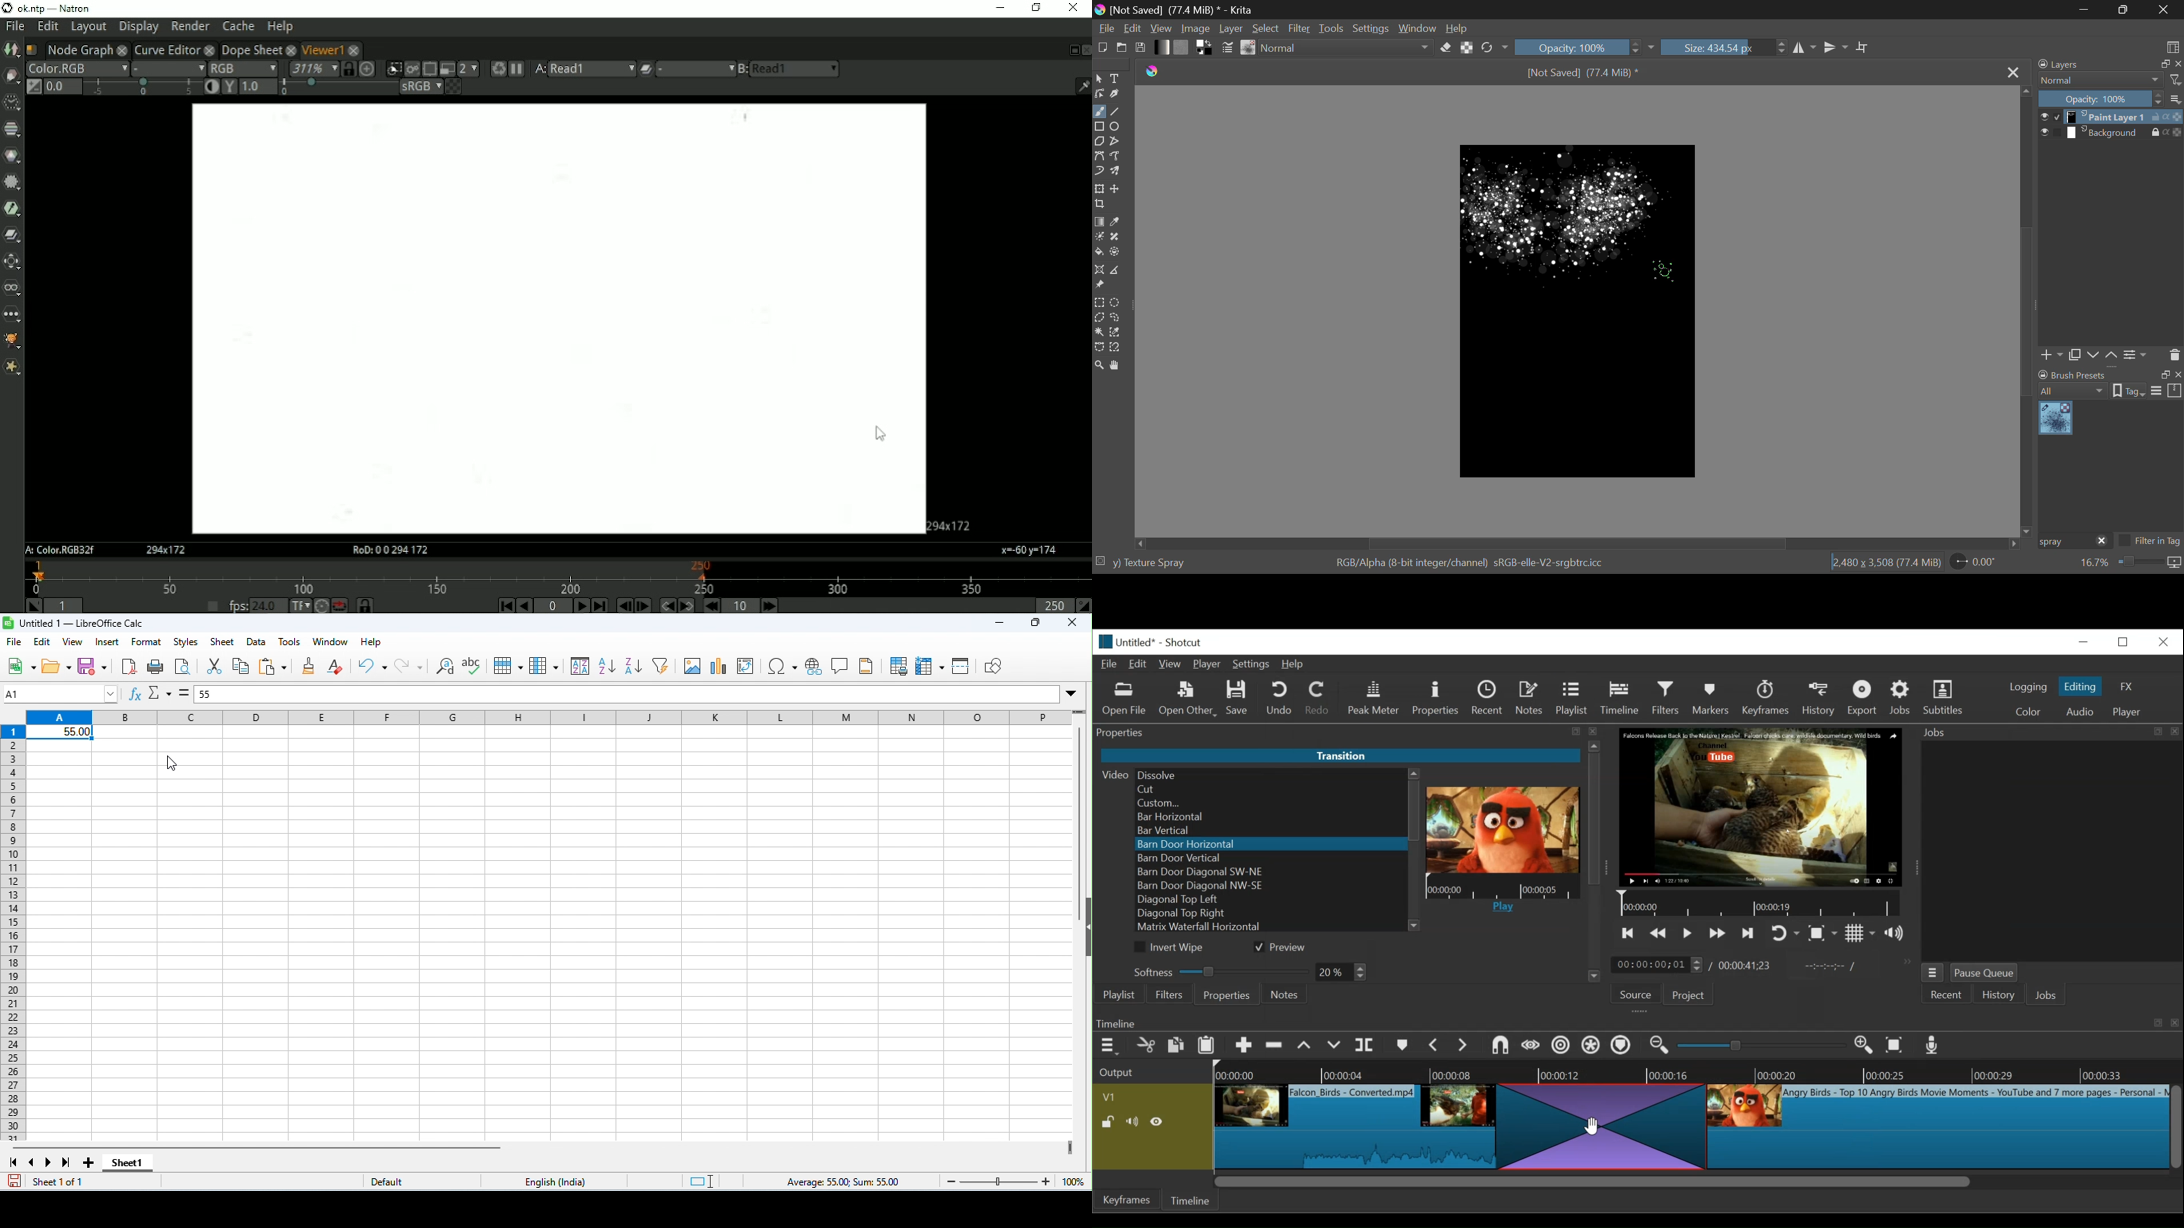 This screenshot has width=2184, height=1232. What do you see at coordinates (1168, 994) in the screenshot?
I see `Filters` at bounding box center [1168, 994].